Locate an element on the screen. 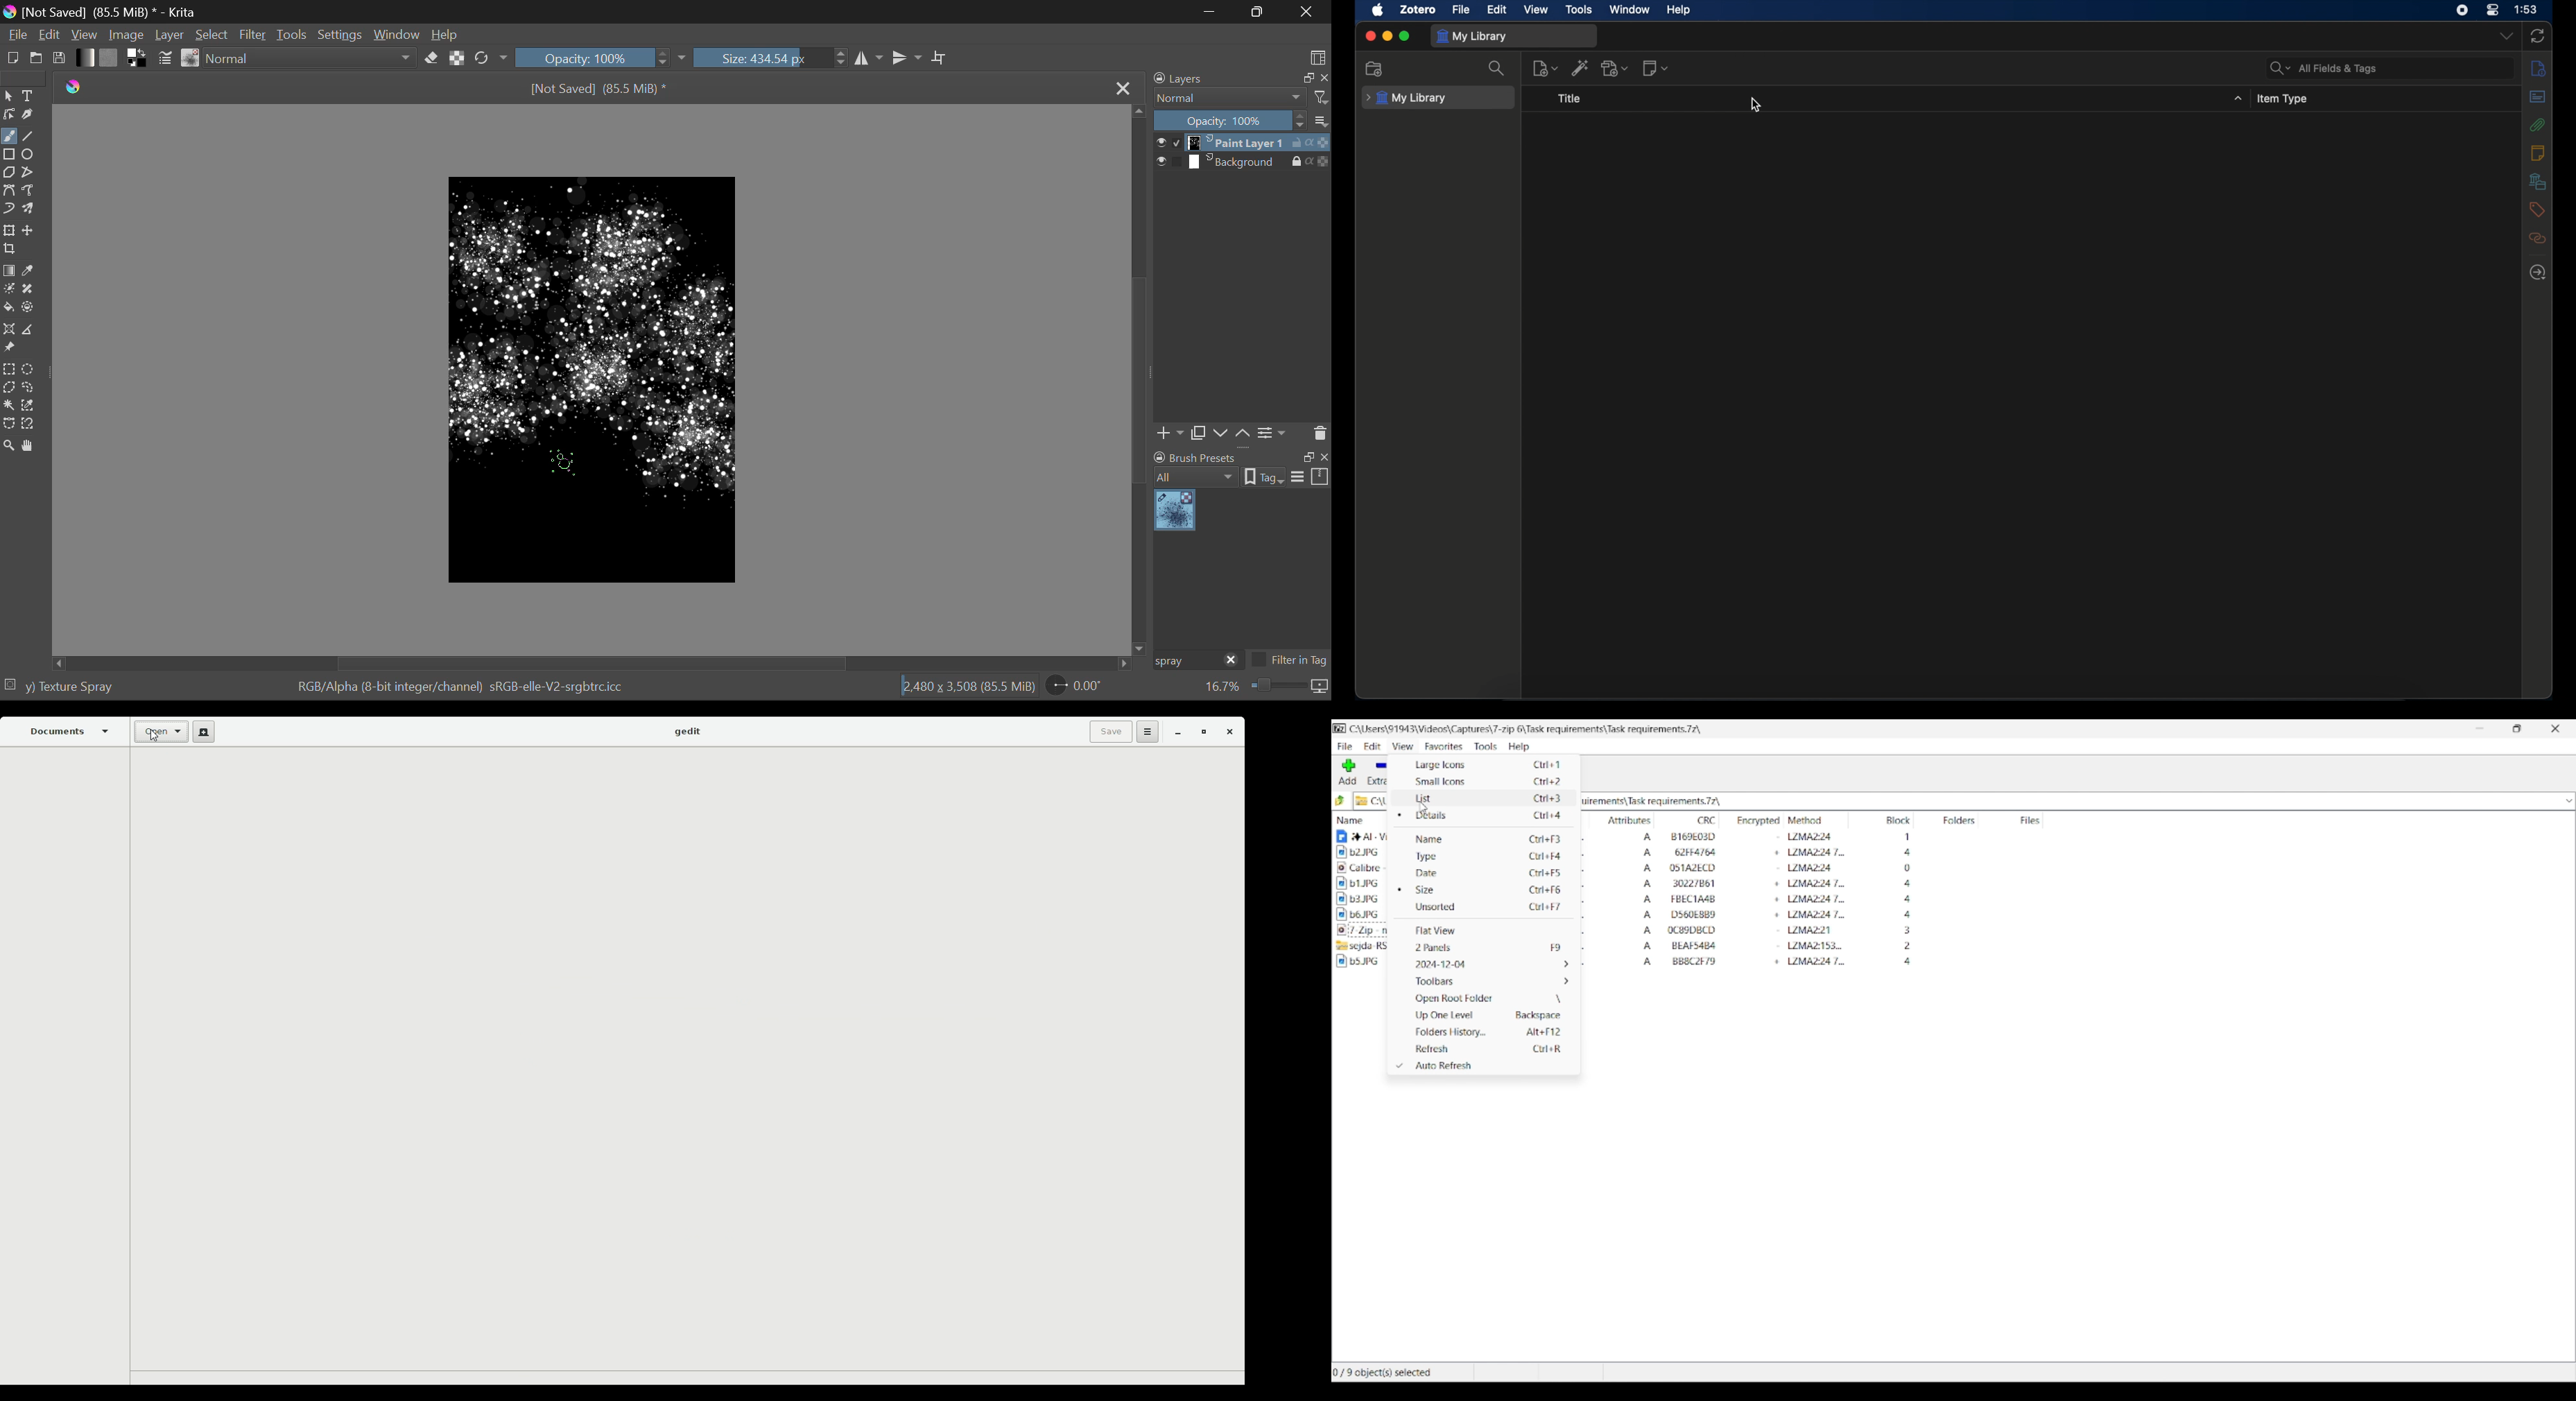 This screenshot has height=1428, width=2576. list folder locations is located at coordinates (2569, 801).